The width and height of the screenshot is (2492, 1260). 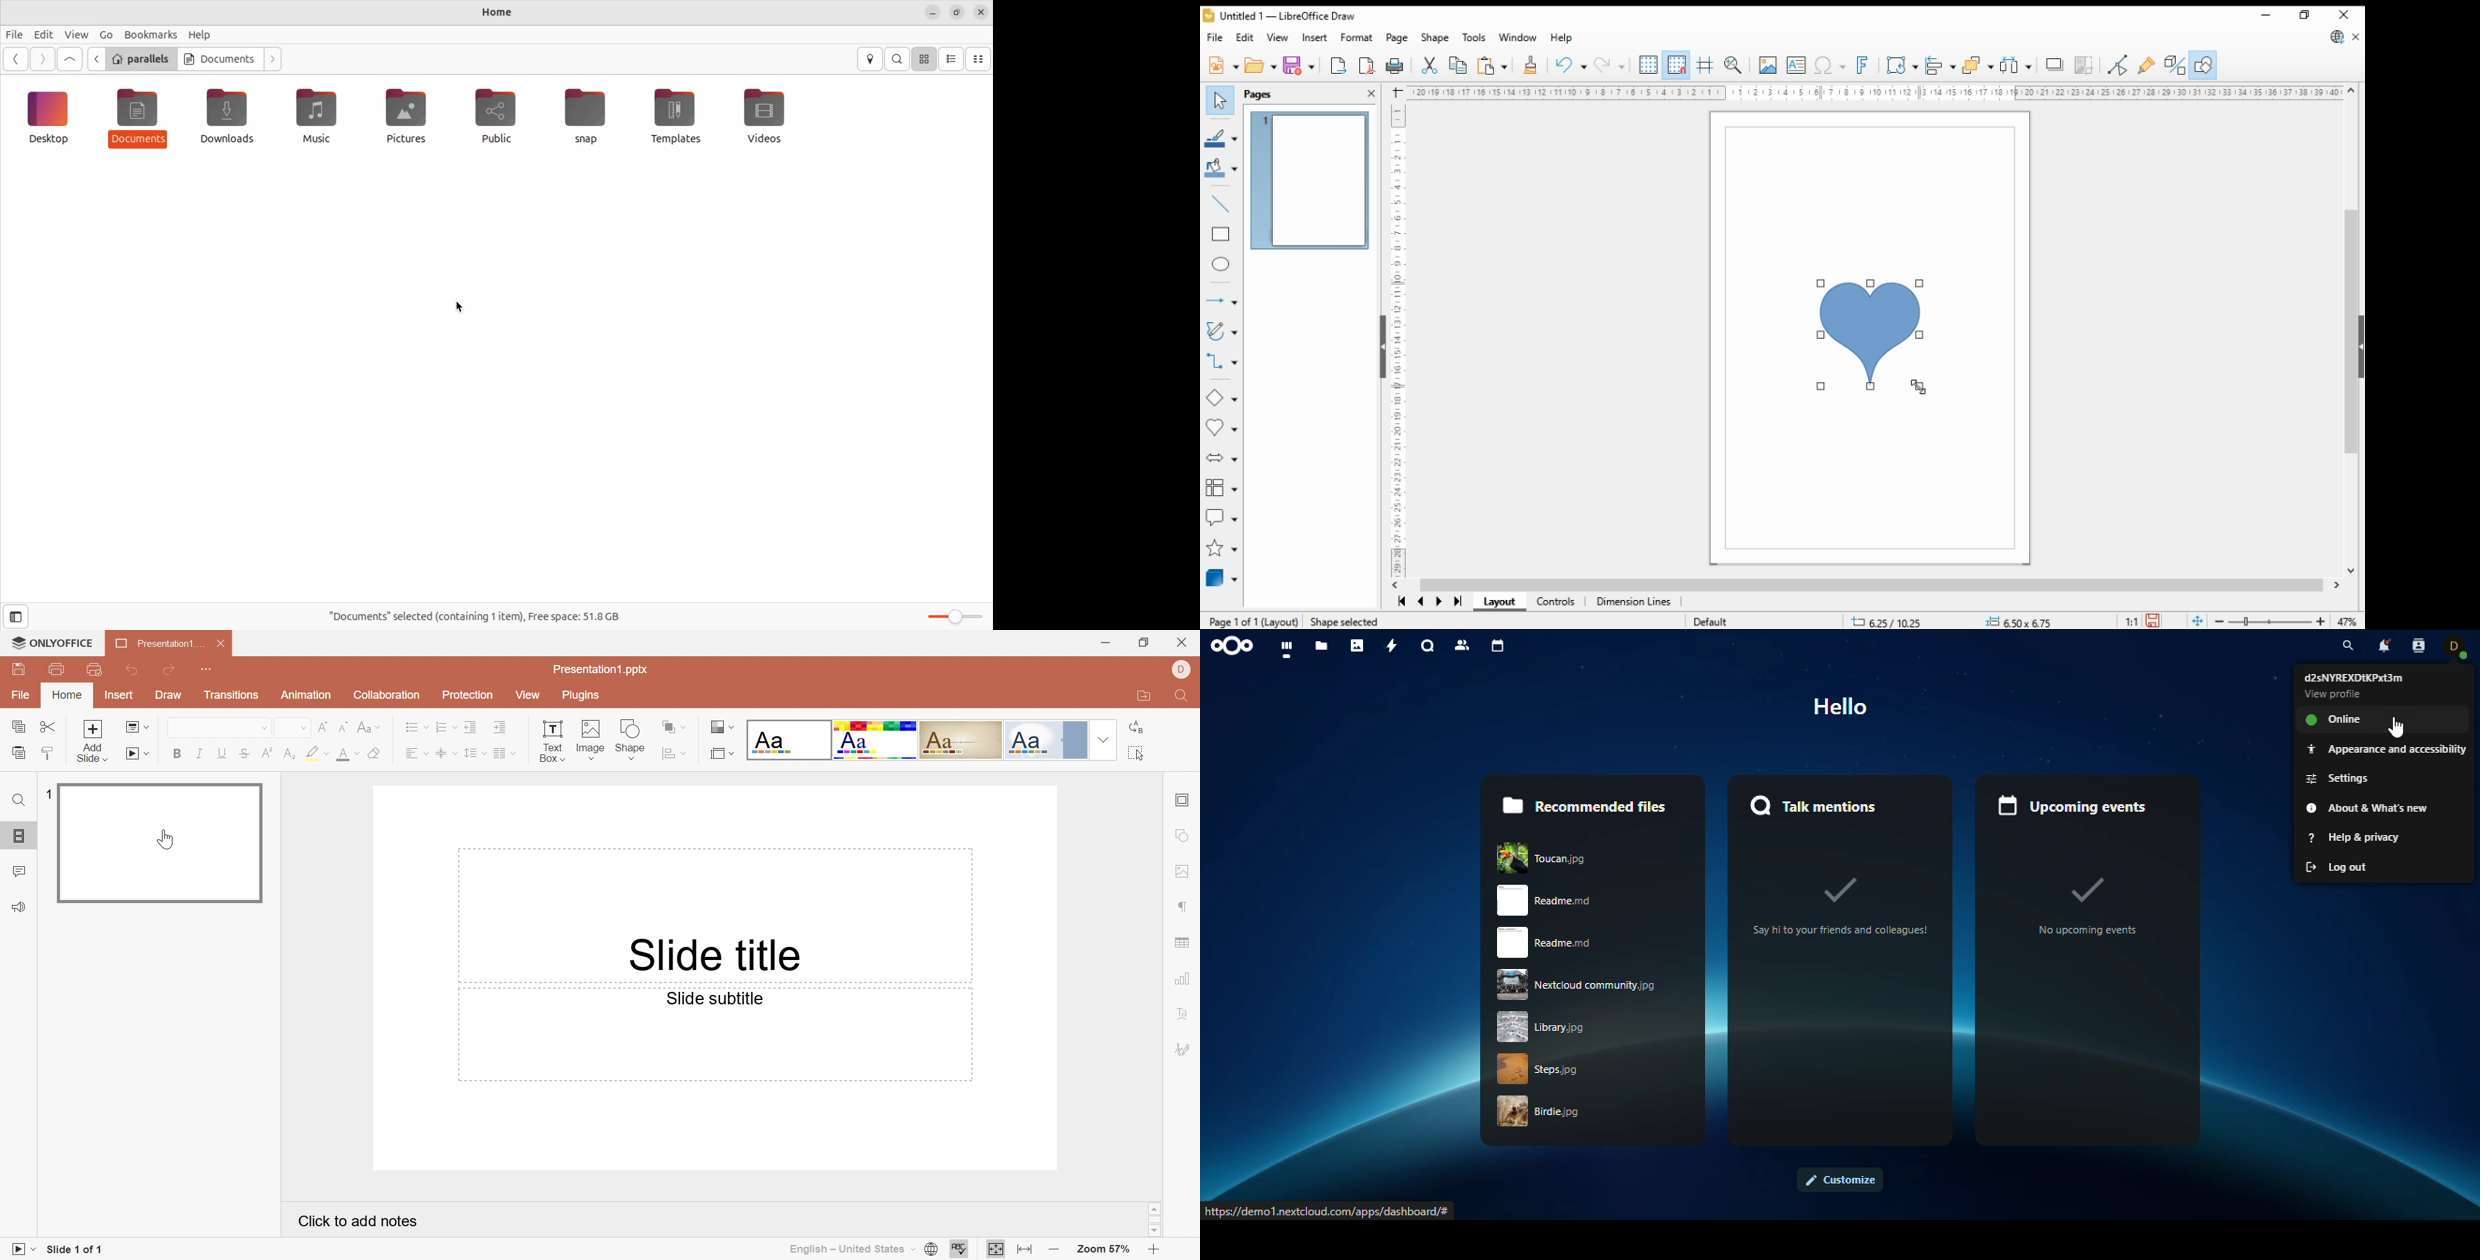 What do you see at coordinates (1222, 265) in the screenshot?
I see `ellipe` at bounding box center [1222, 265].